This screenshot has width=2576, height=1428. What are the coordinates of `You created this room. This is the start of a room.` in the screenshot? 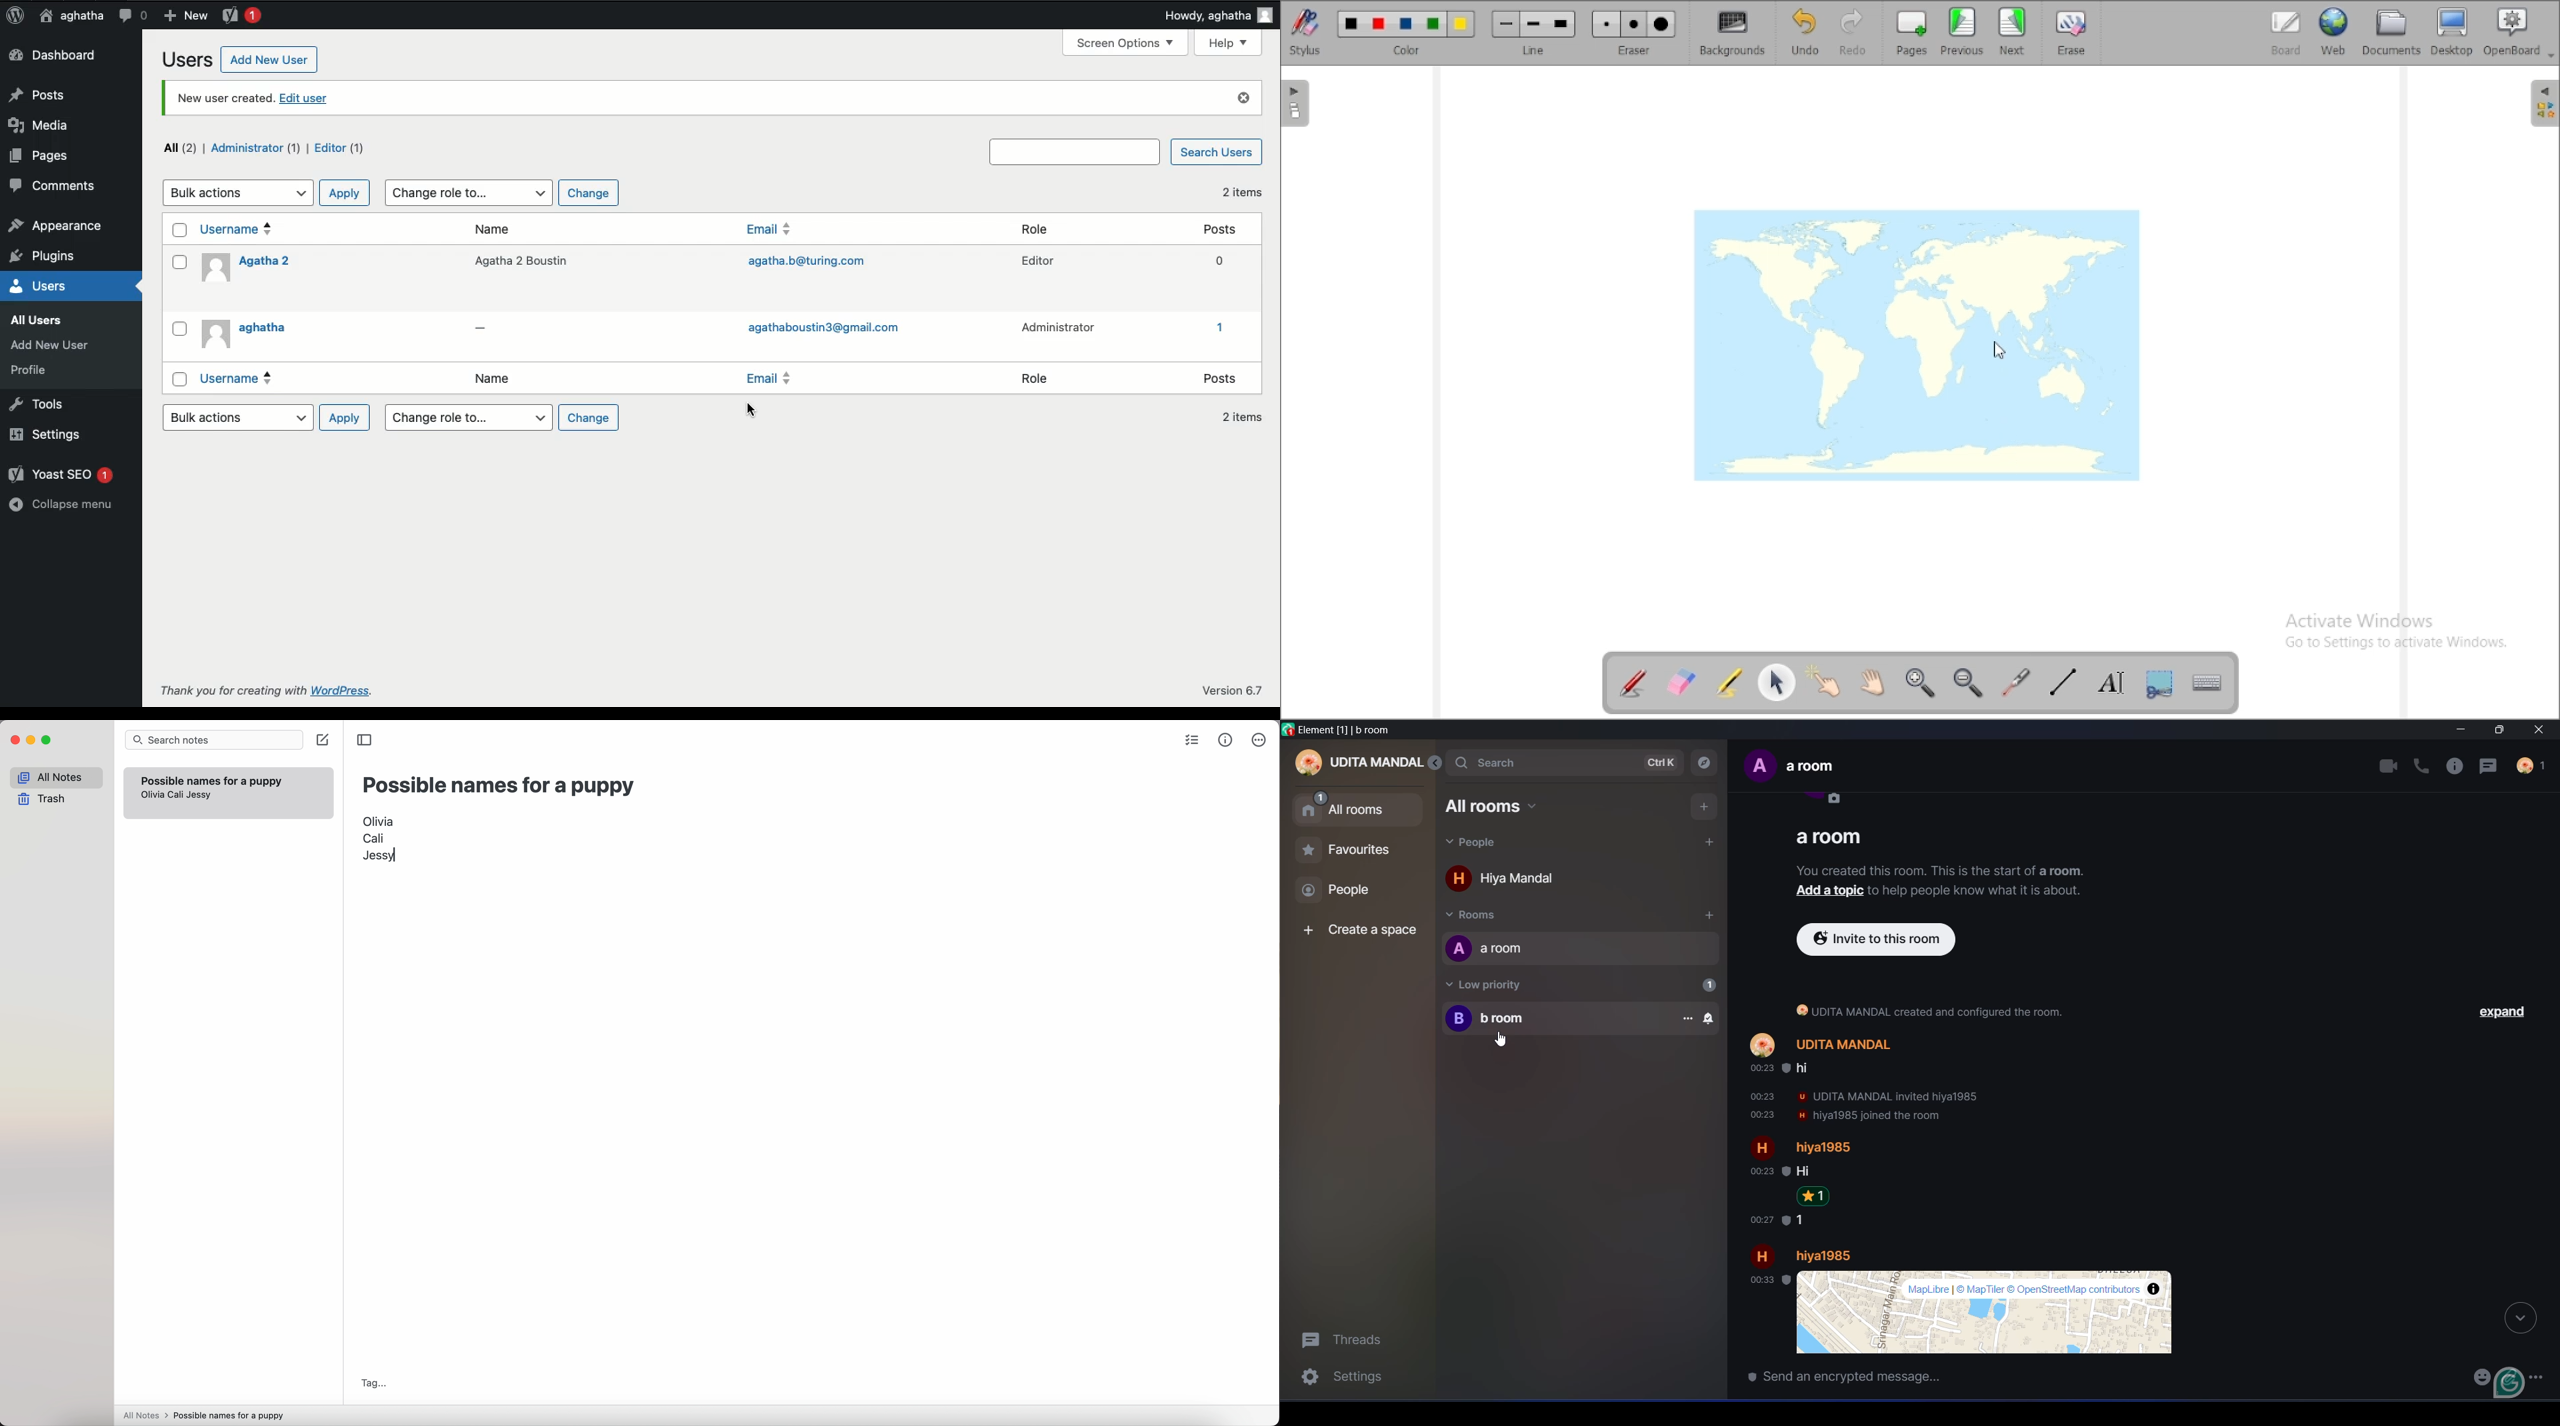 It's located at (1943, 868).